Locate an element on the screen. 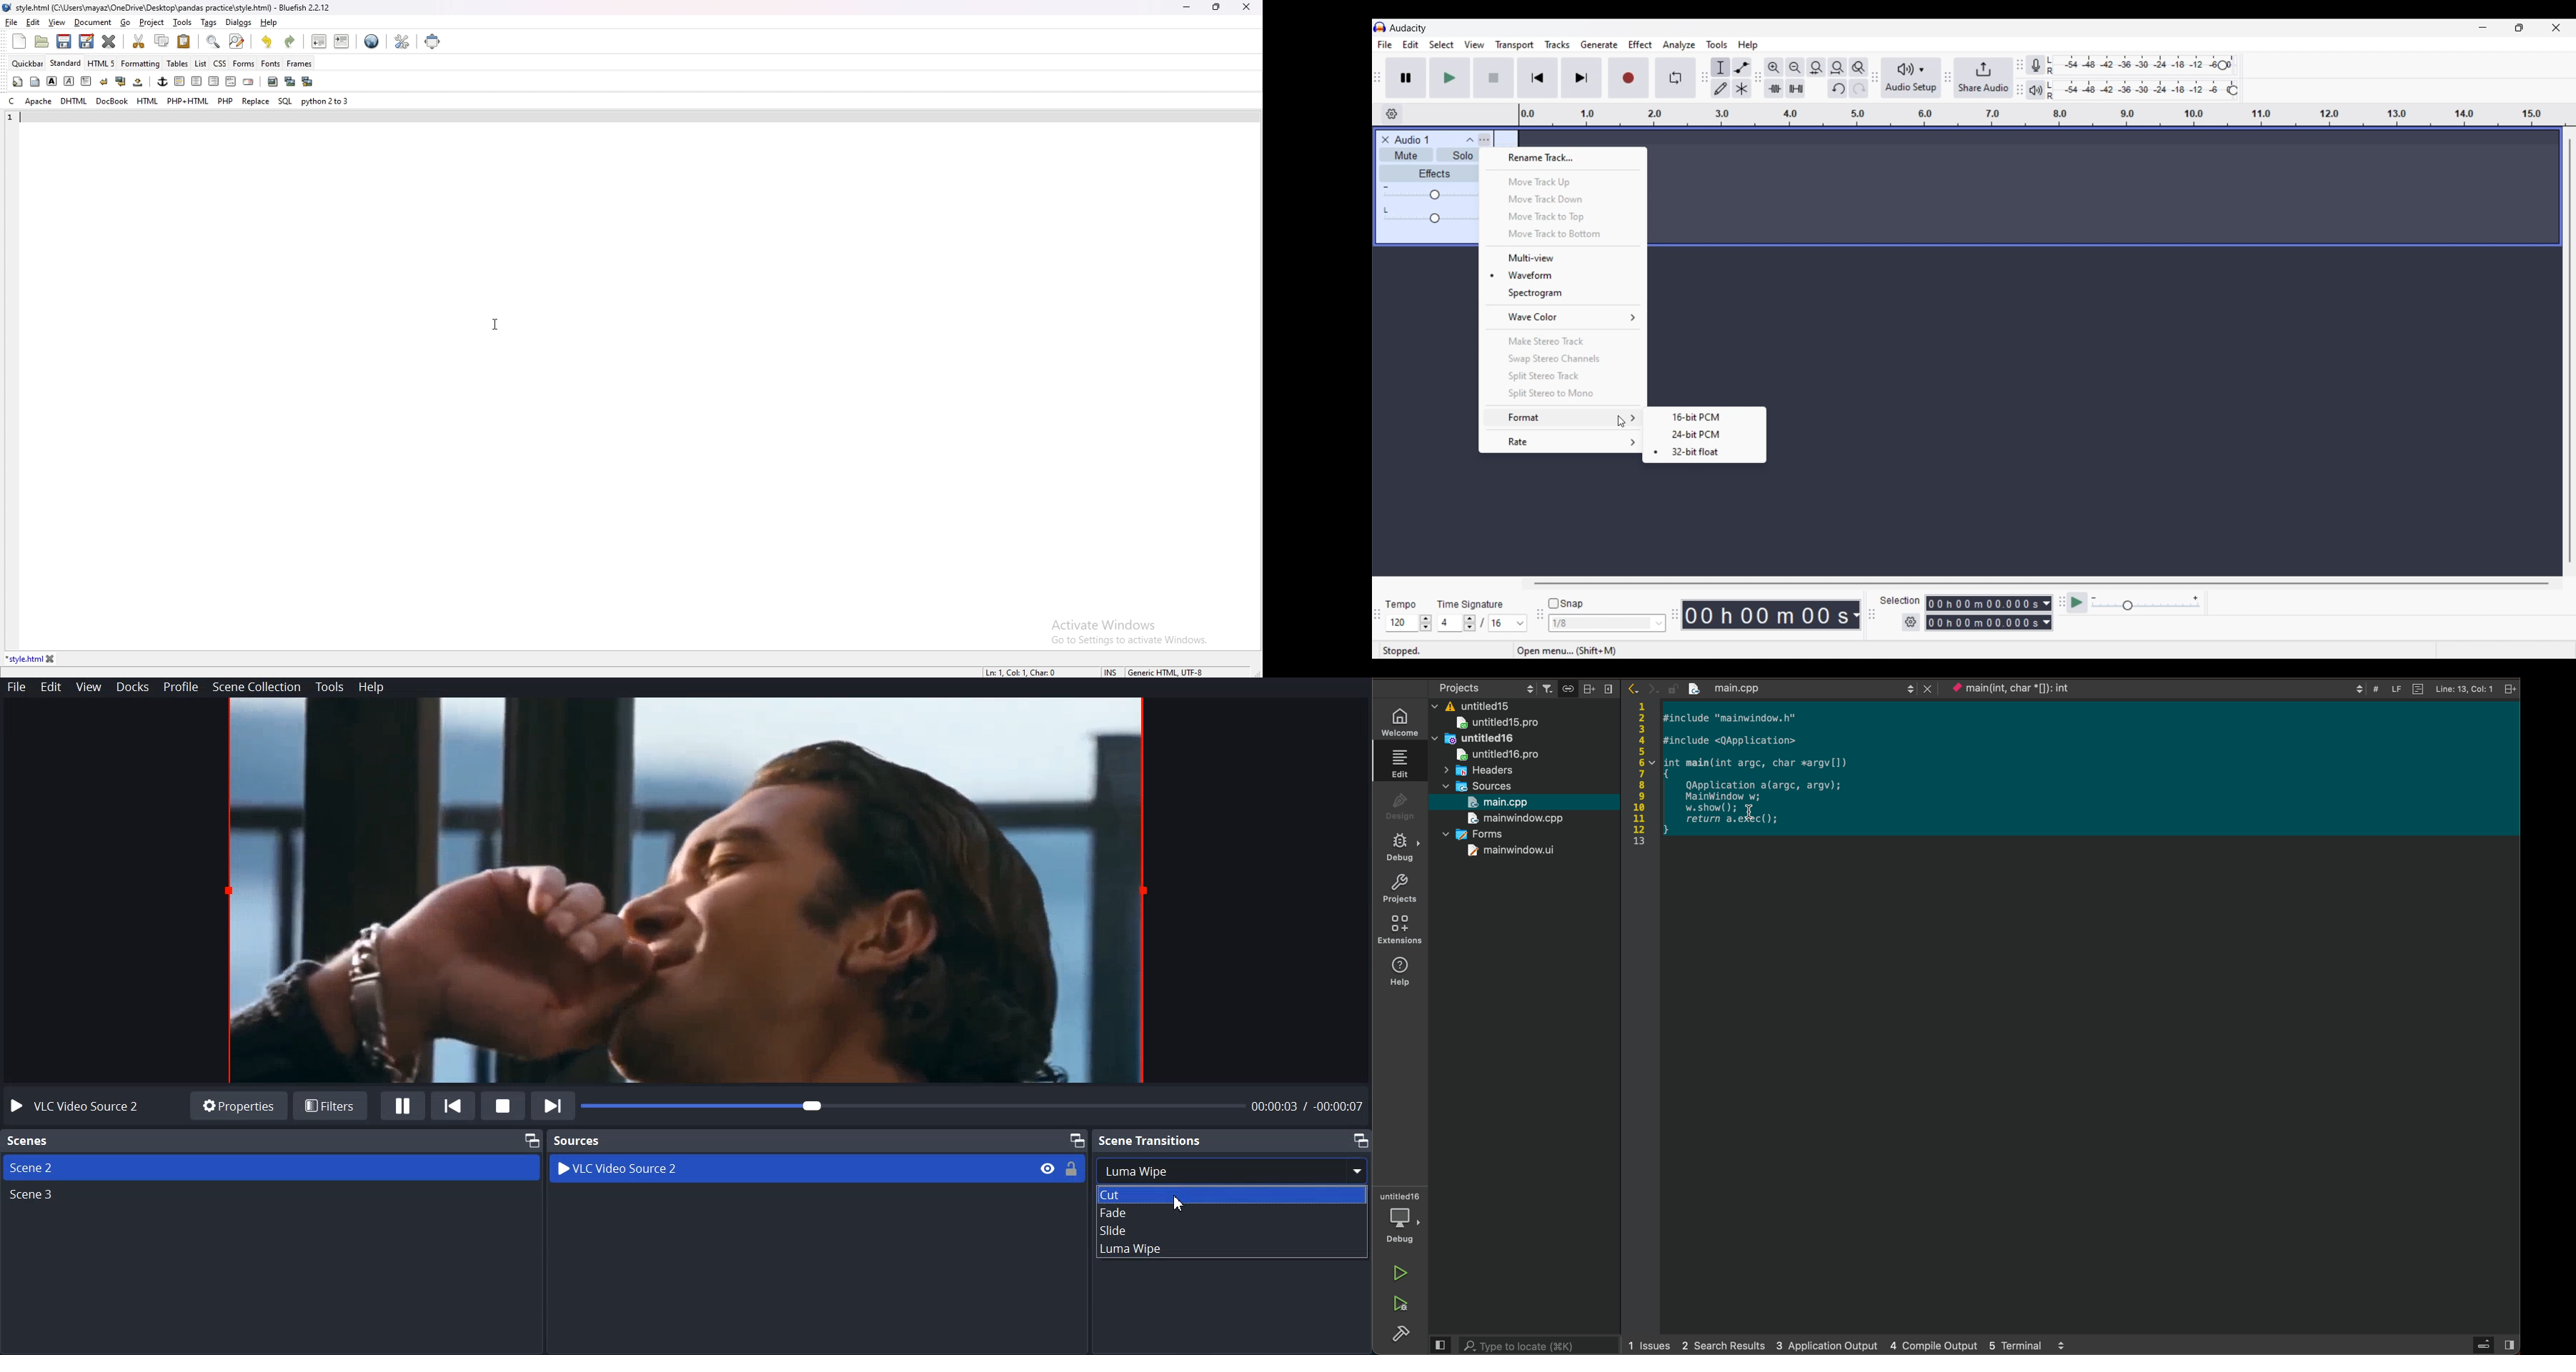 This screenshot has height=1372, width=2576. File is located at coordinates (18, 687).